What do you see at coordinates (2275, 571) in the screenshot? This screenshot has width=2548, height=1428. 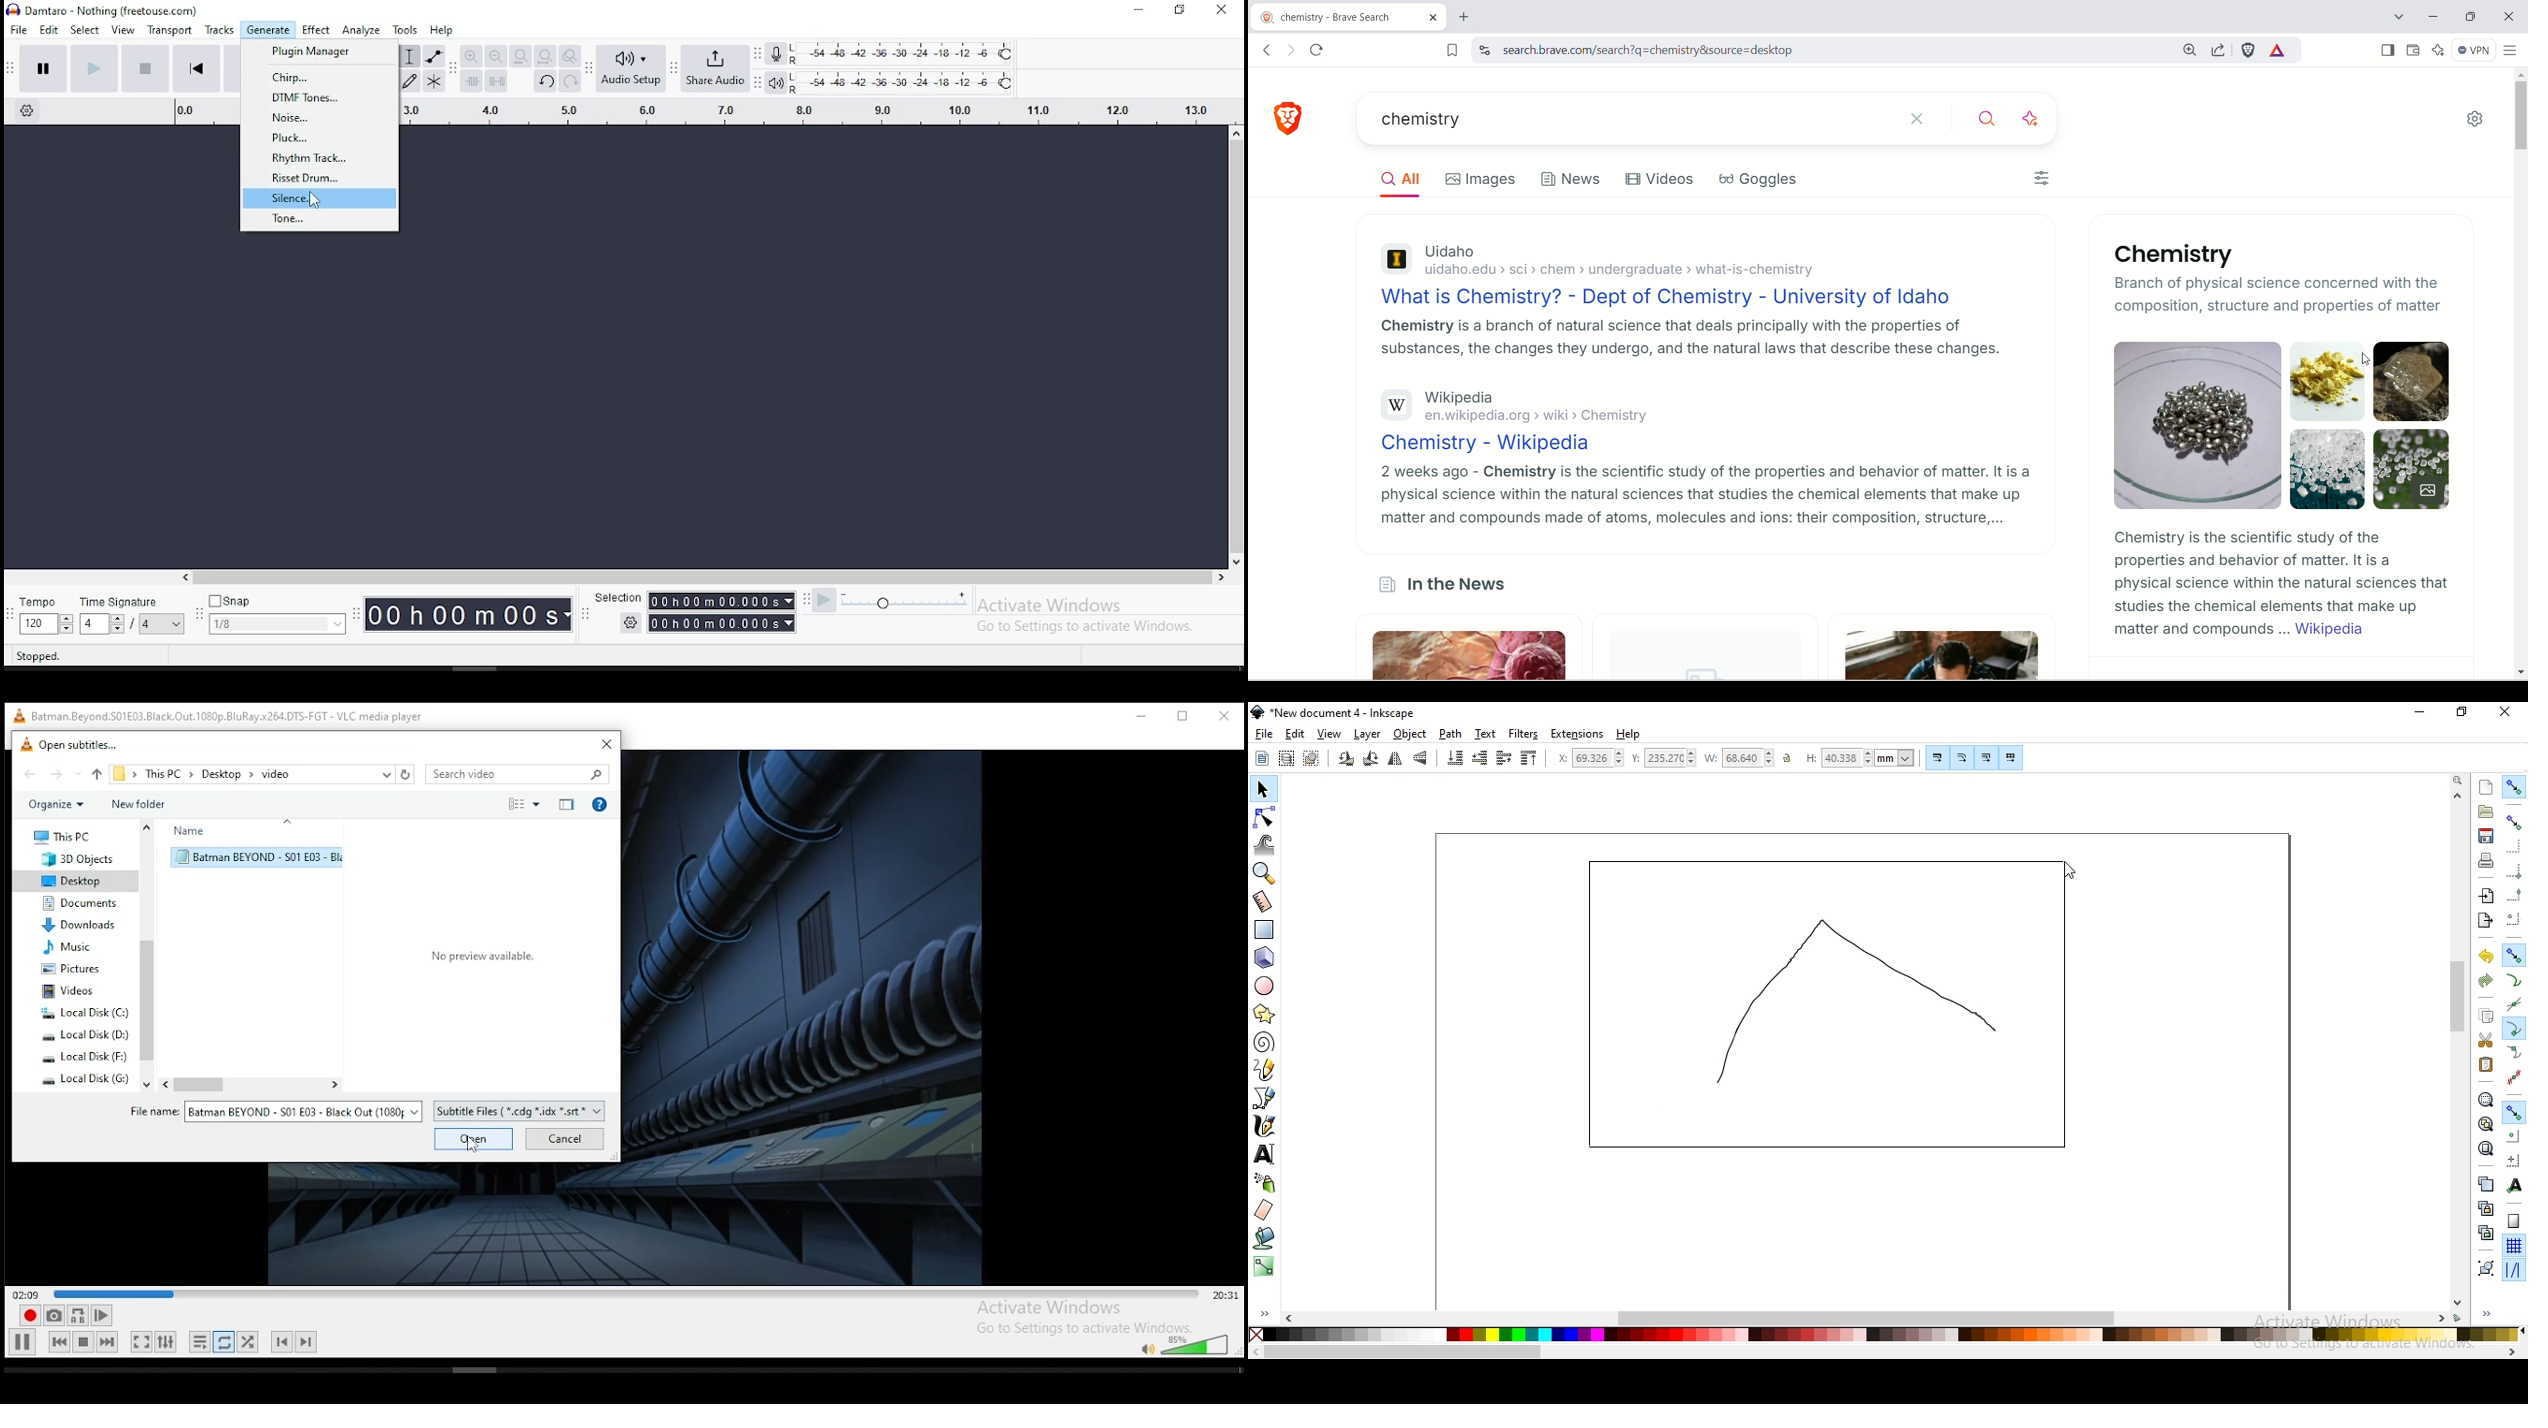 I see `Chemistry is the scientific study of the
properties and behavior of matter. It is a
physical science within the natural sciences that
studies the chemical elements that make up` at bounding box center [2275, 571].